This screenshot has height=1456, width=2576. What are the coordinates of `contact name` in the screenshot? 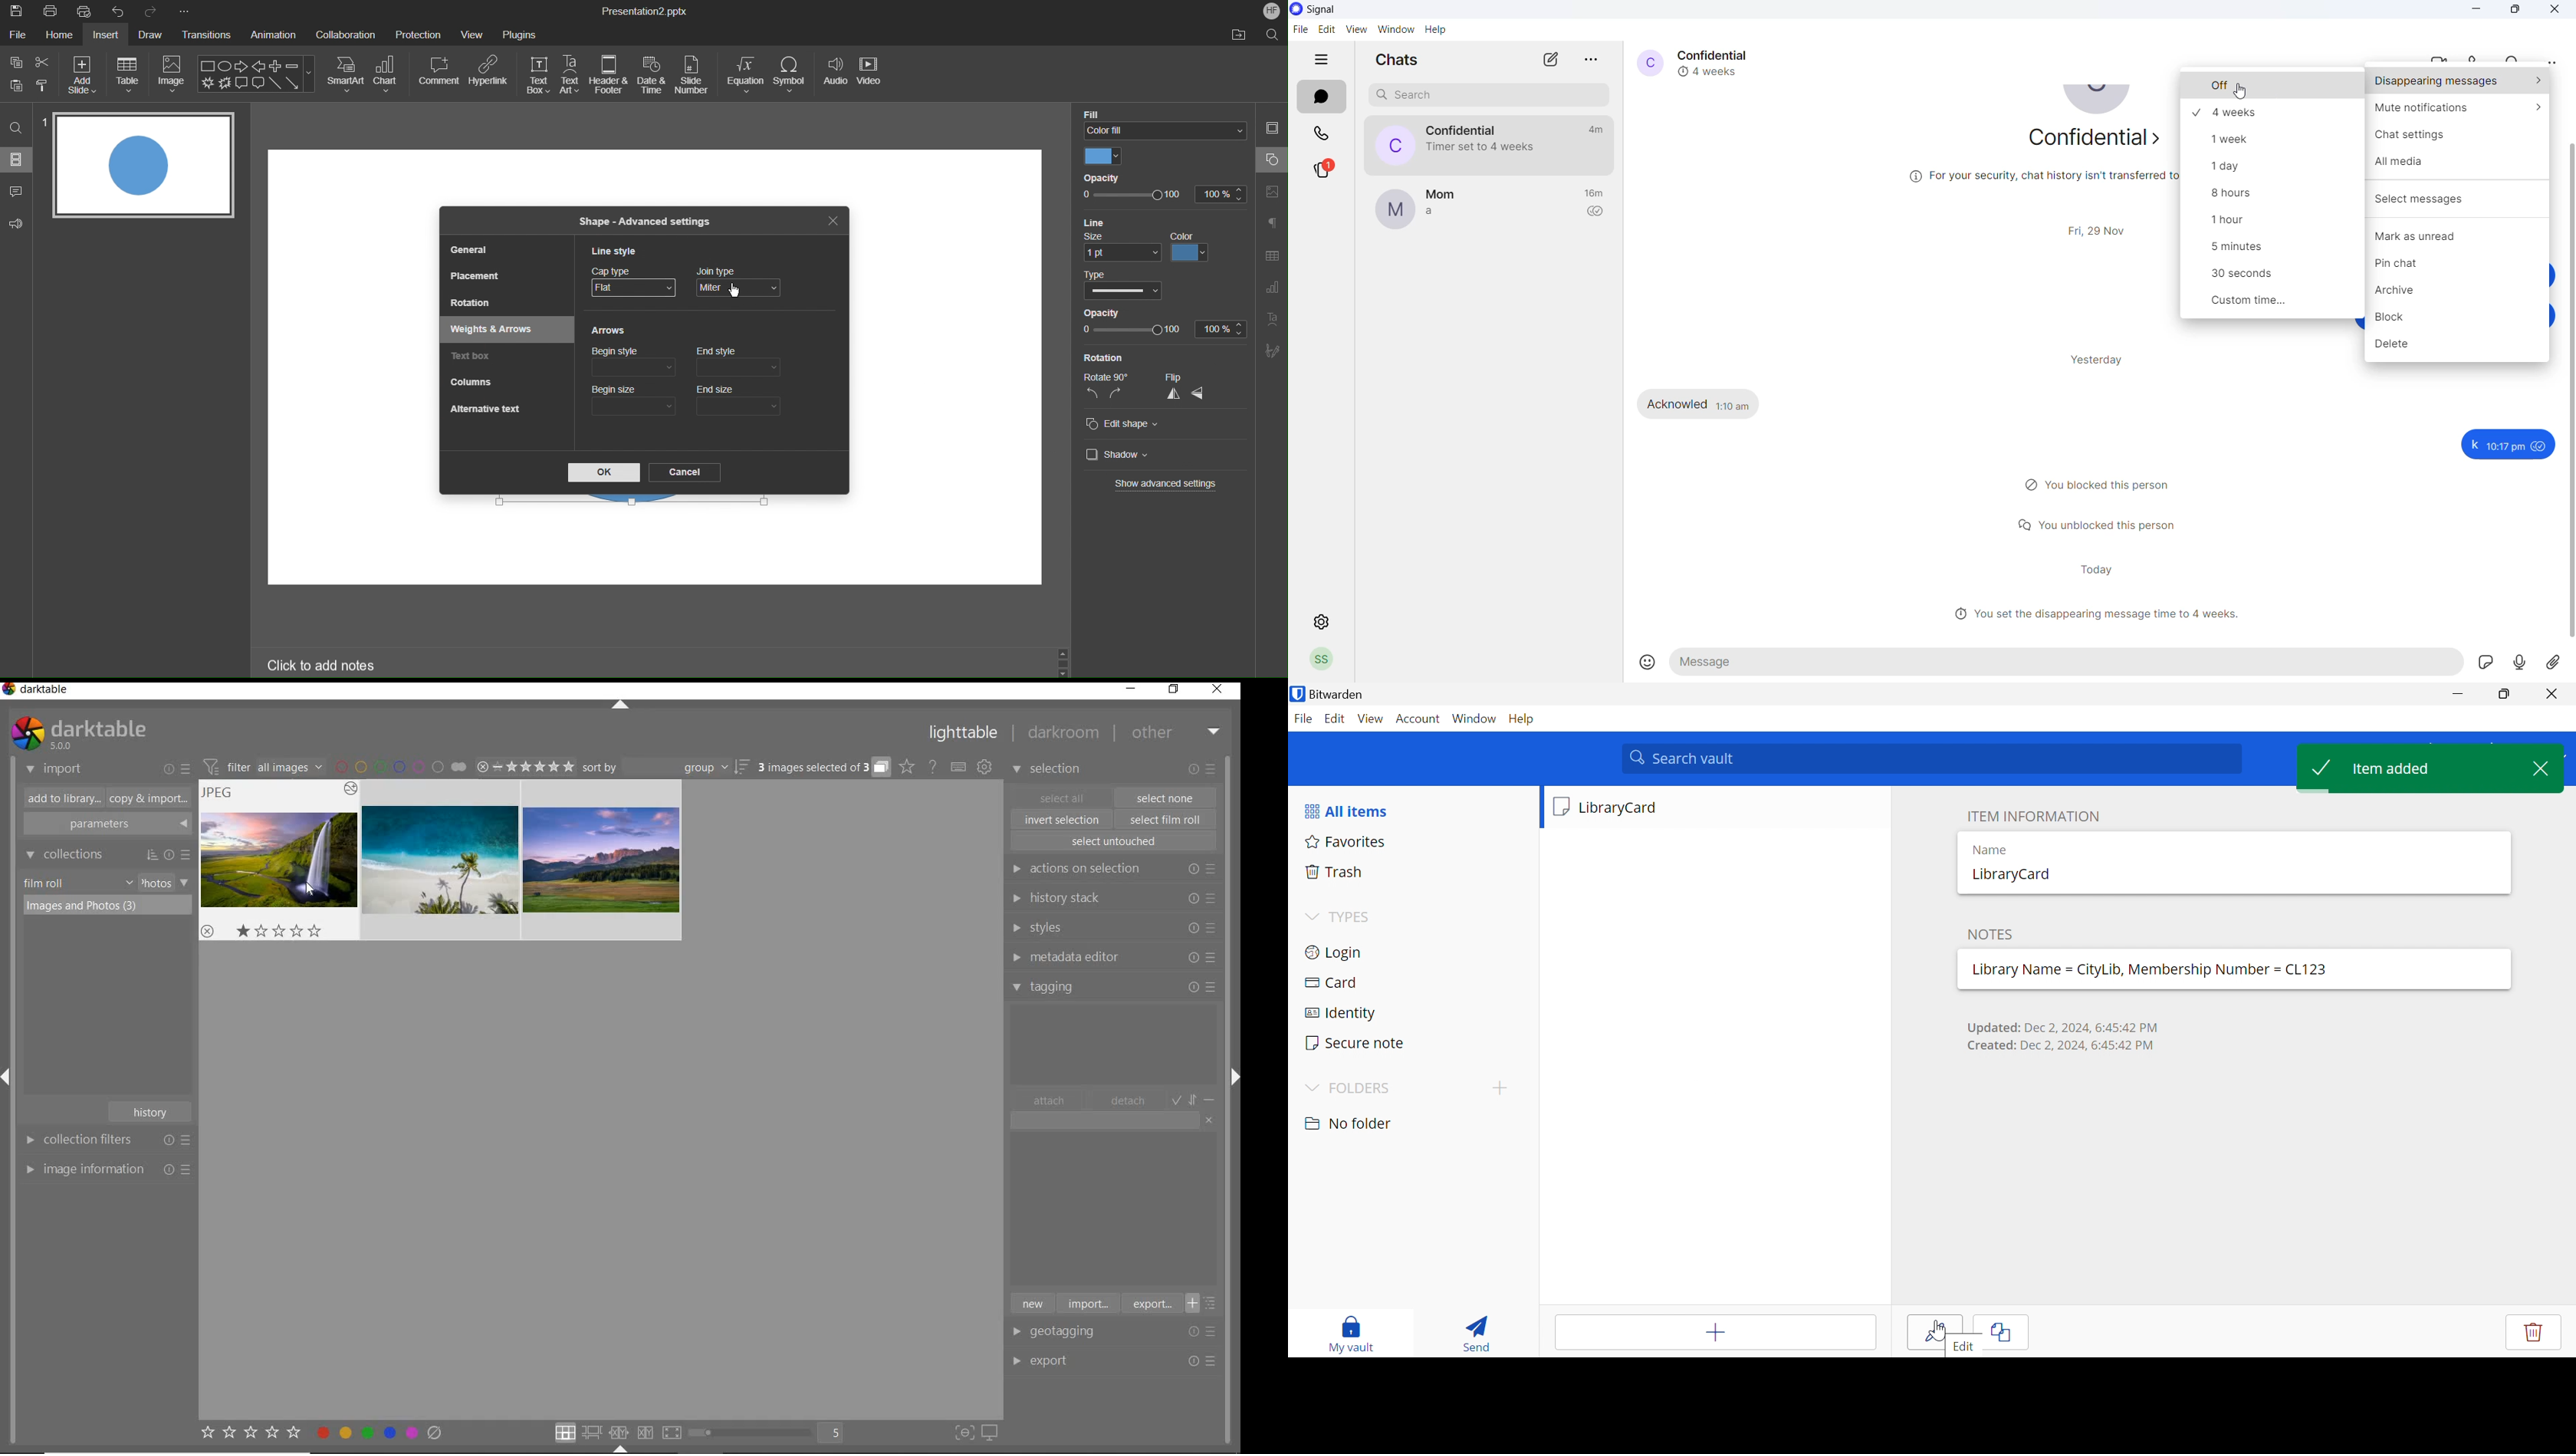 It's located at (1460, 130).